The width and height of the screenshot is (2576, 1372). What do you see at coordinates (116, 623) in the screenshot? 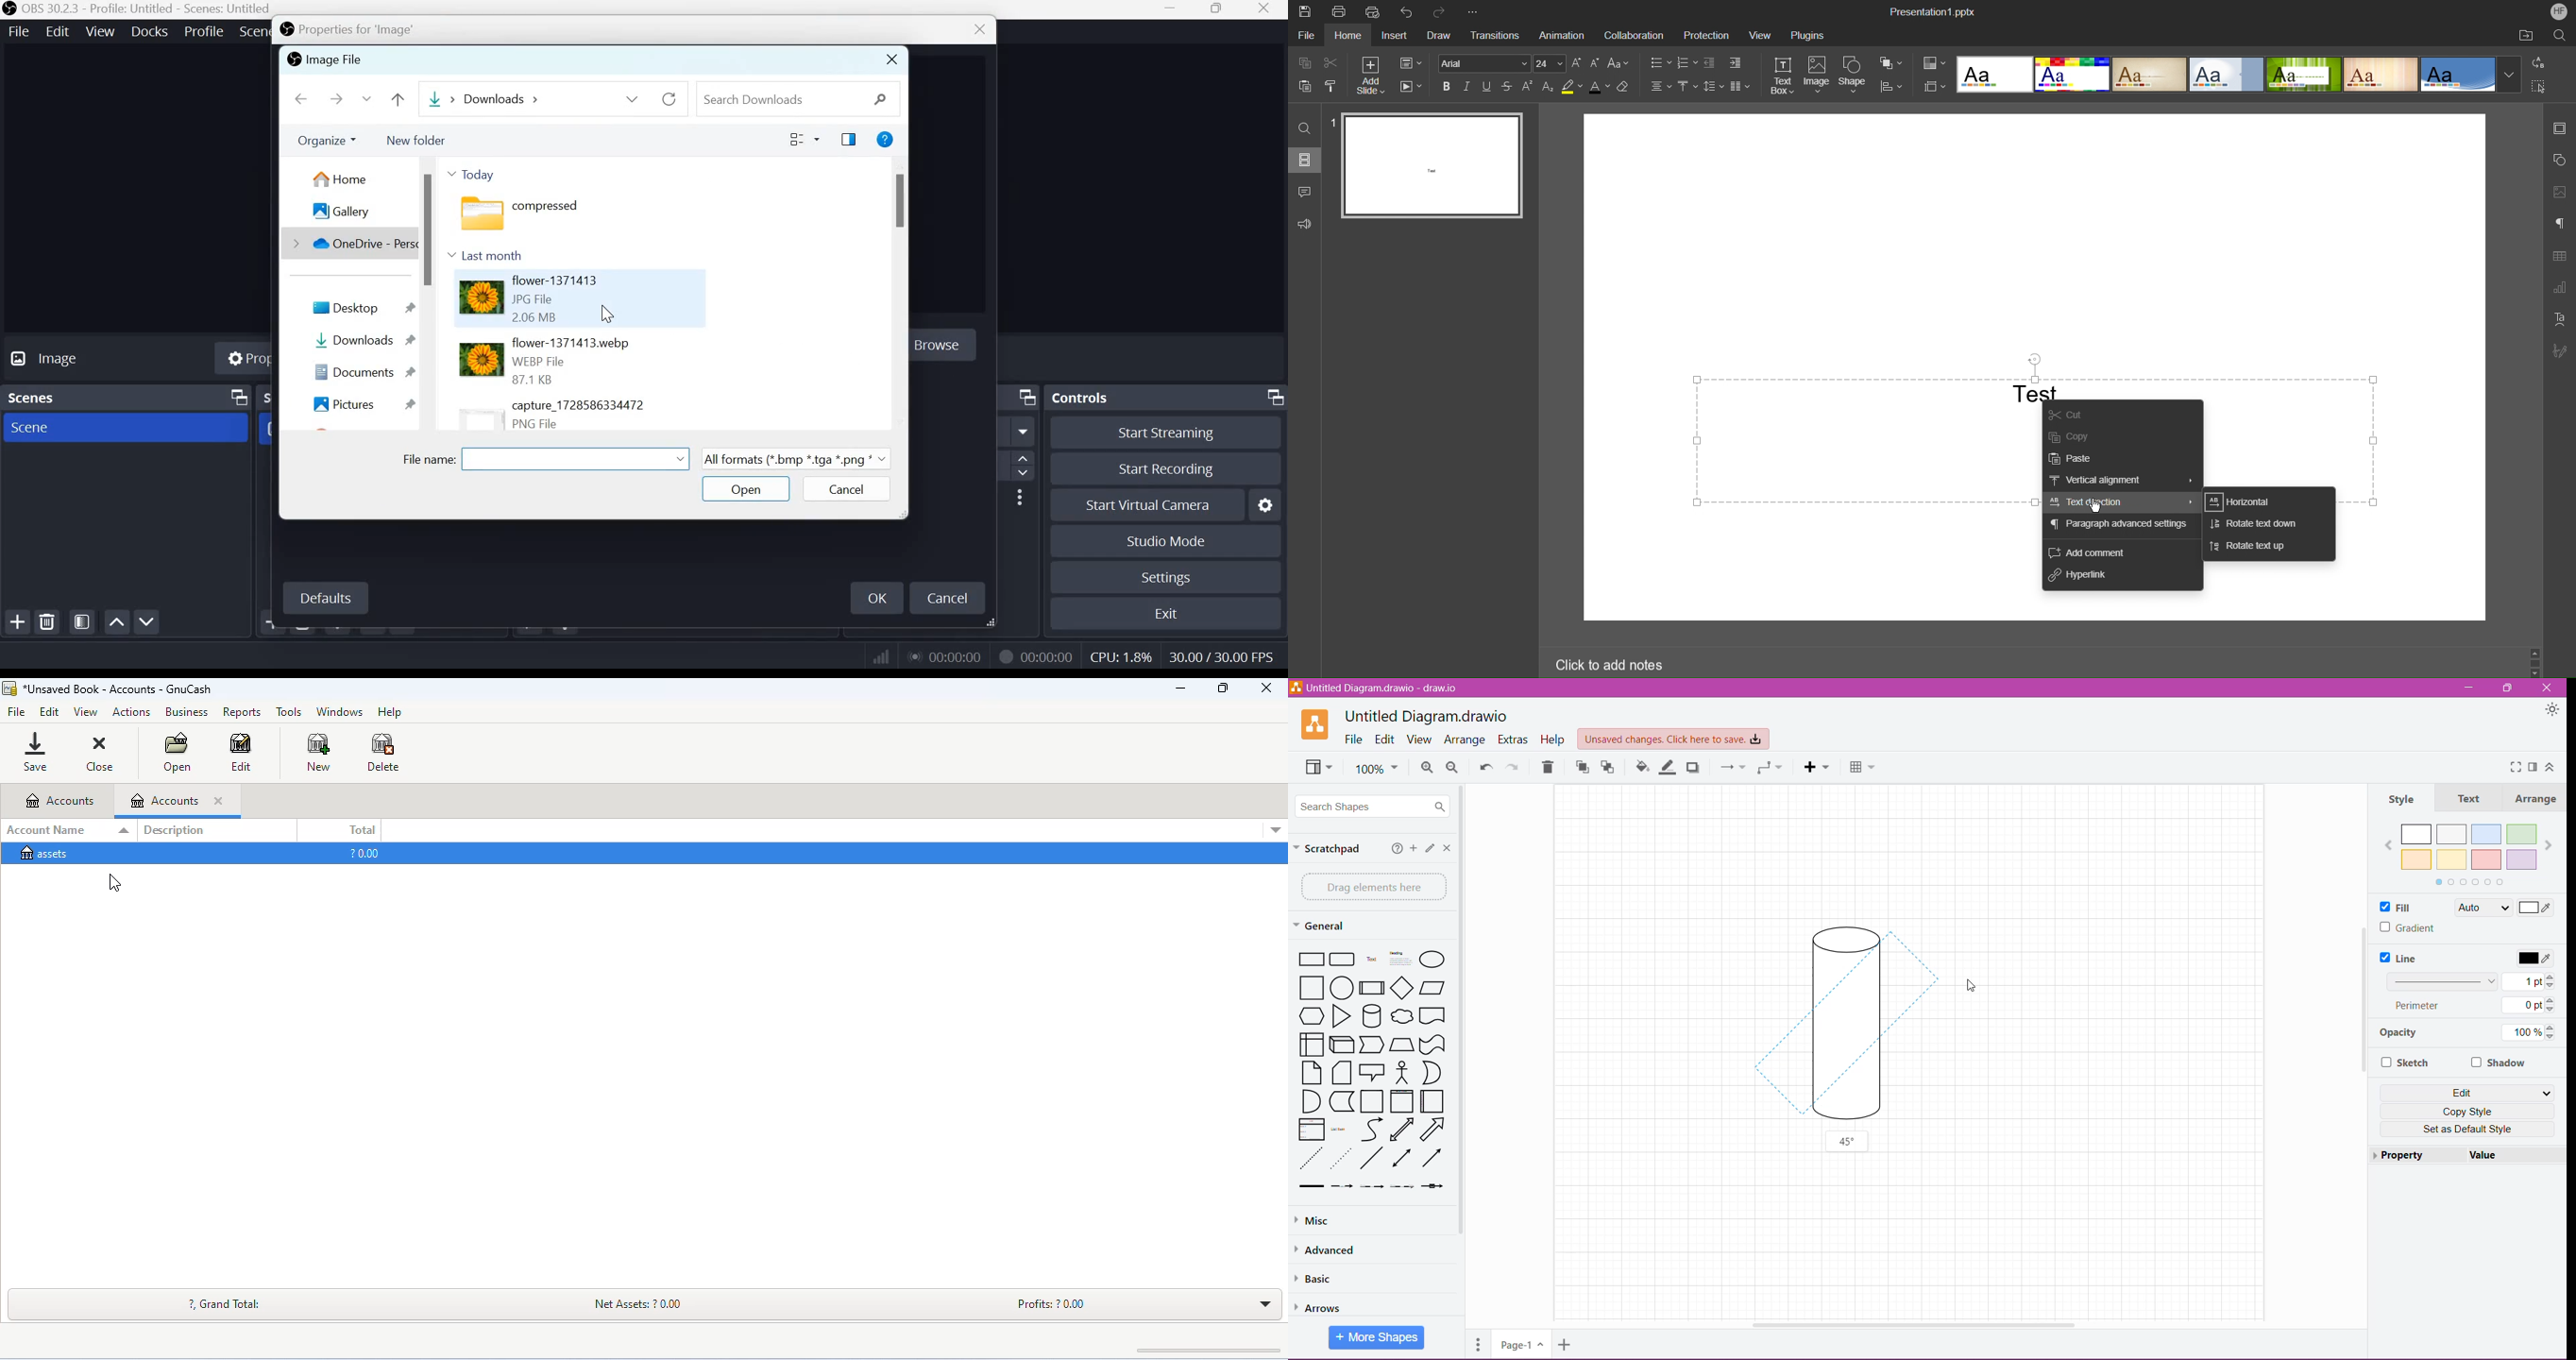
I see `Move scene up` at bounding box center [116, 623].